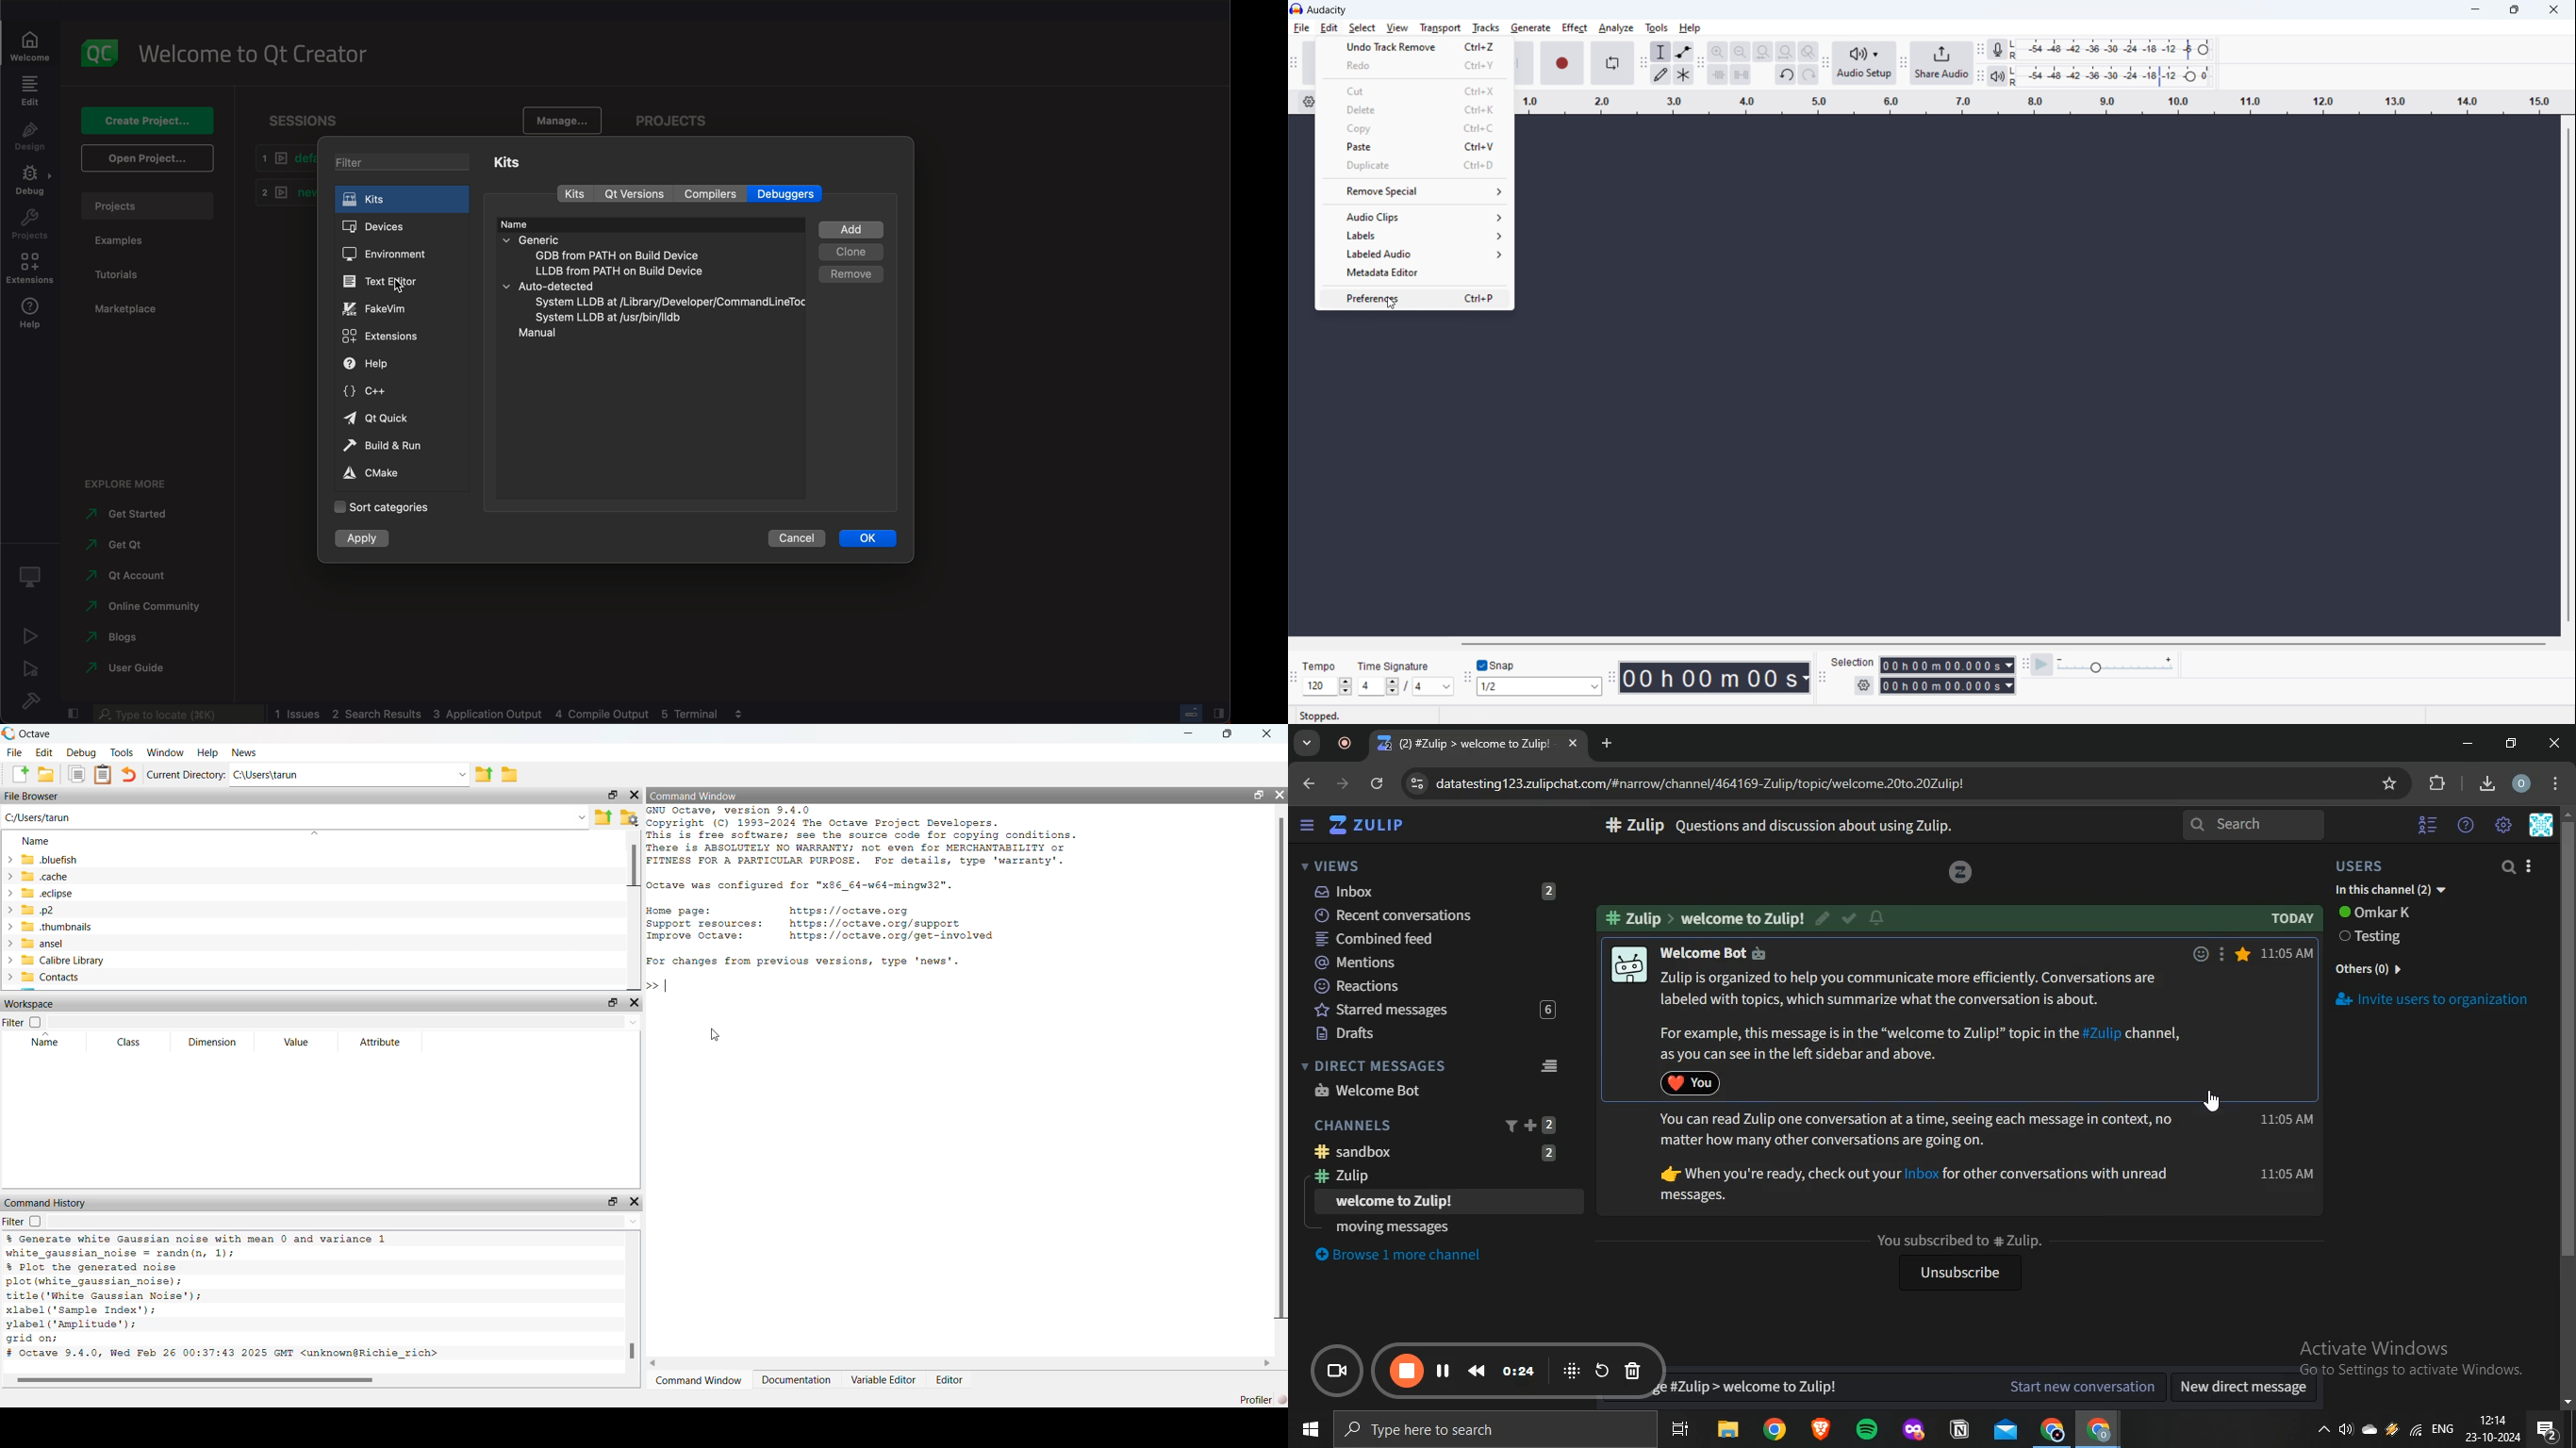 The width and height of the screenshot is (2576, 1456). What do you see at coordinates (1610, 743) in the screenshot?
I see `new tab` at bounding box center [1610, 743].